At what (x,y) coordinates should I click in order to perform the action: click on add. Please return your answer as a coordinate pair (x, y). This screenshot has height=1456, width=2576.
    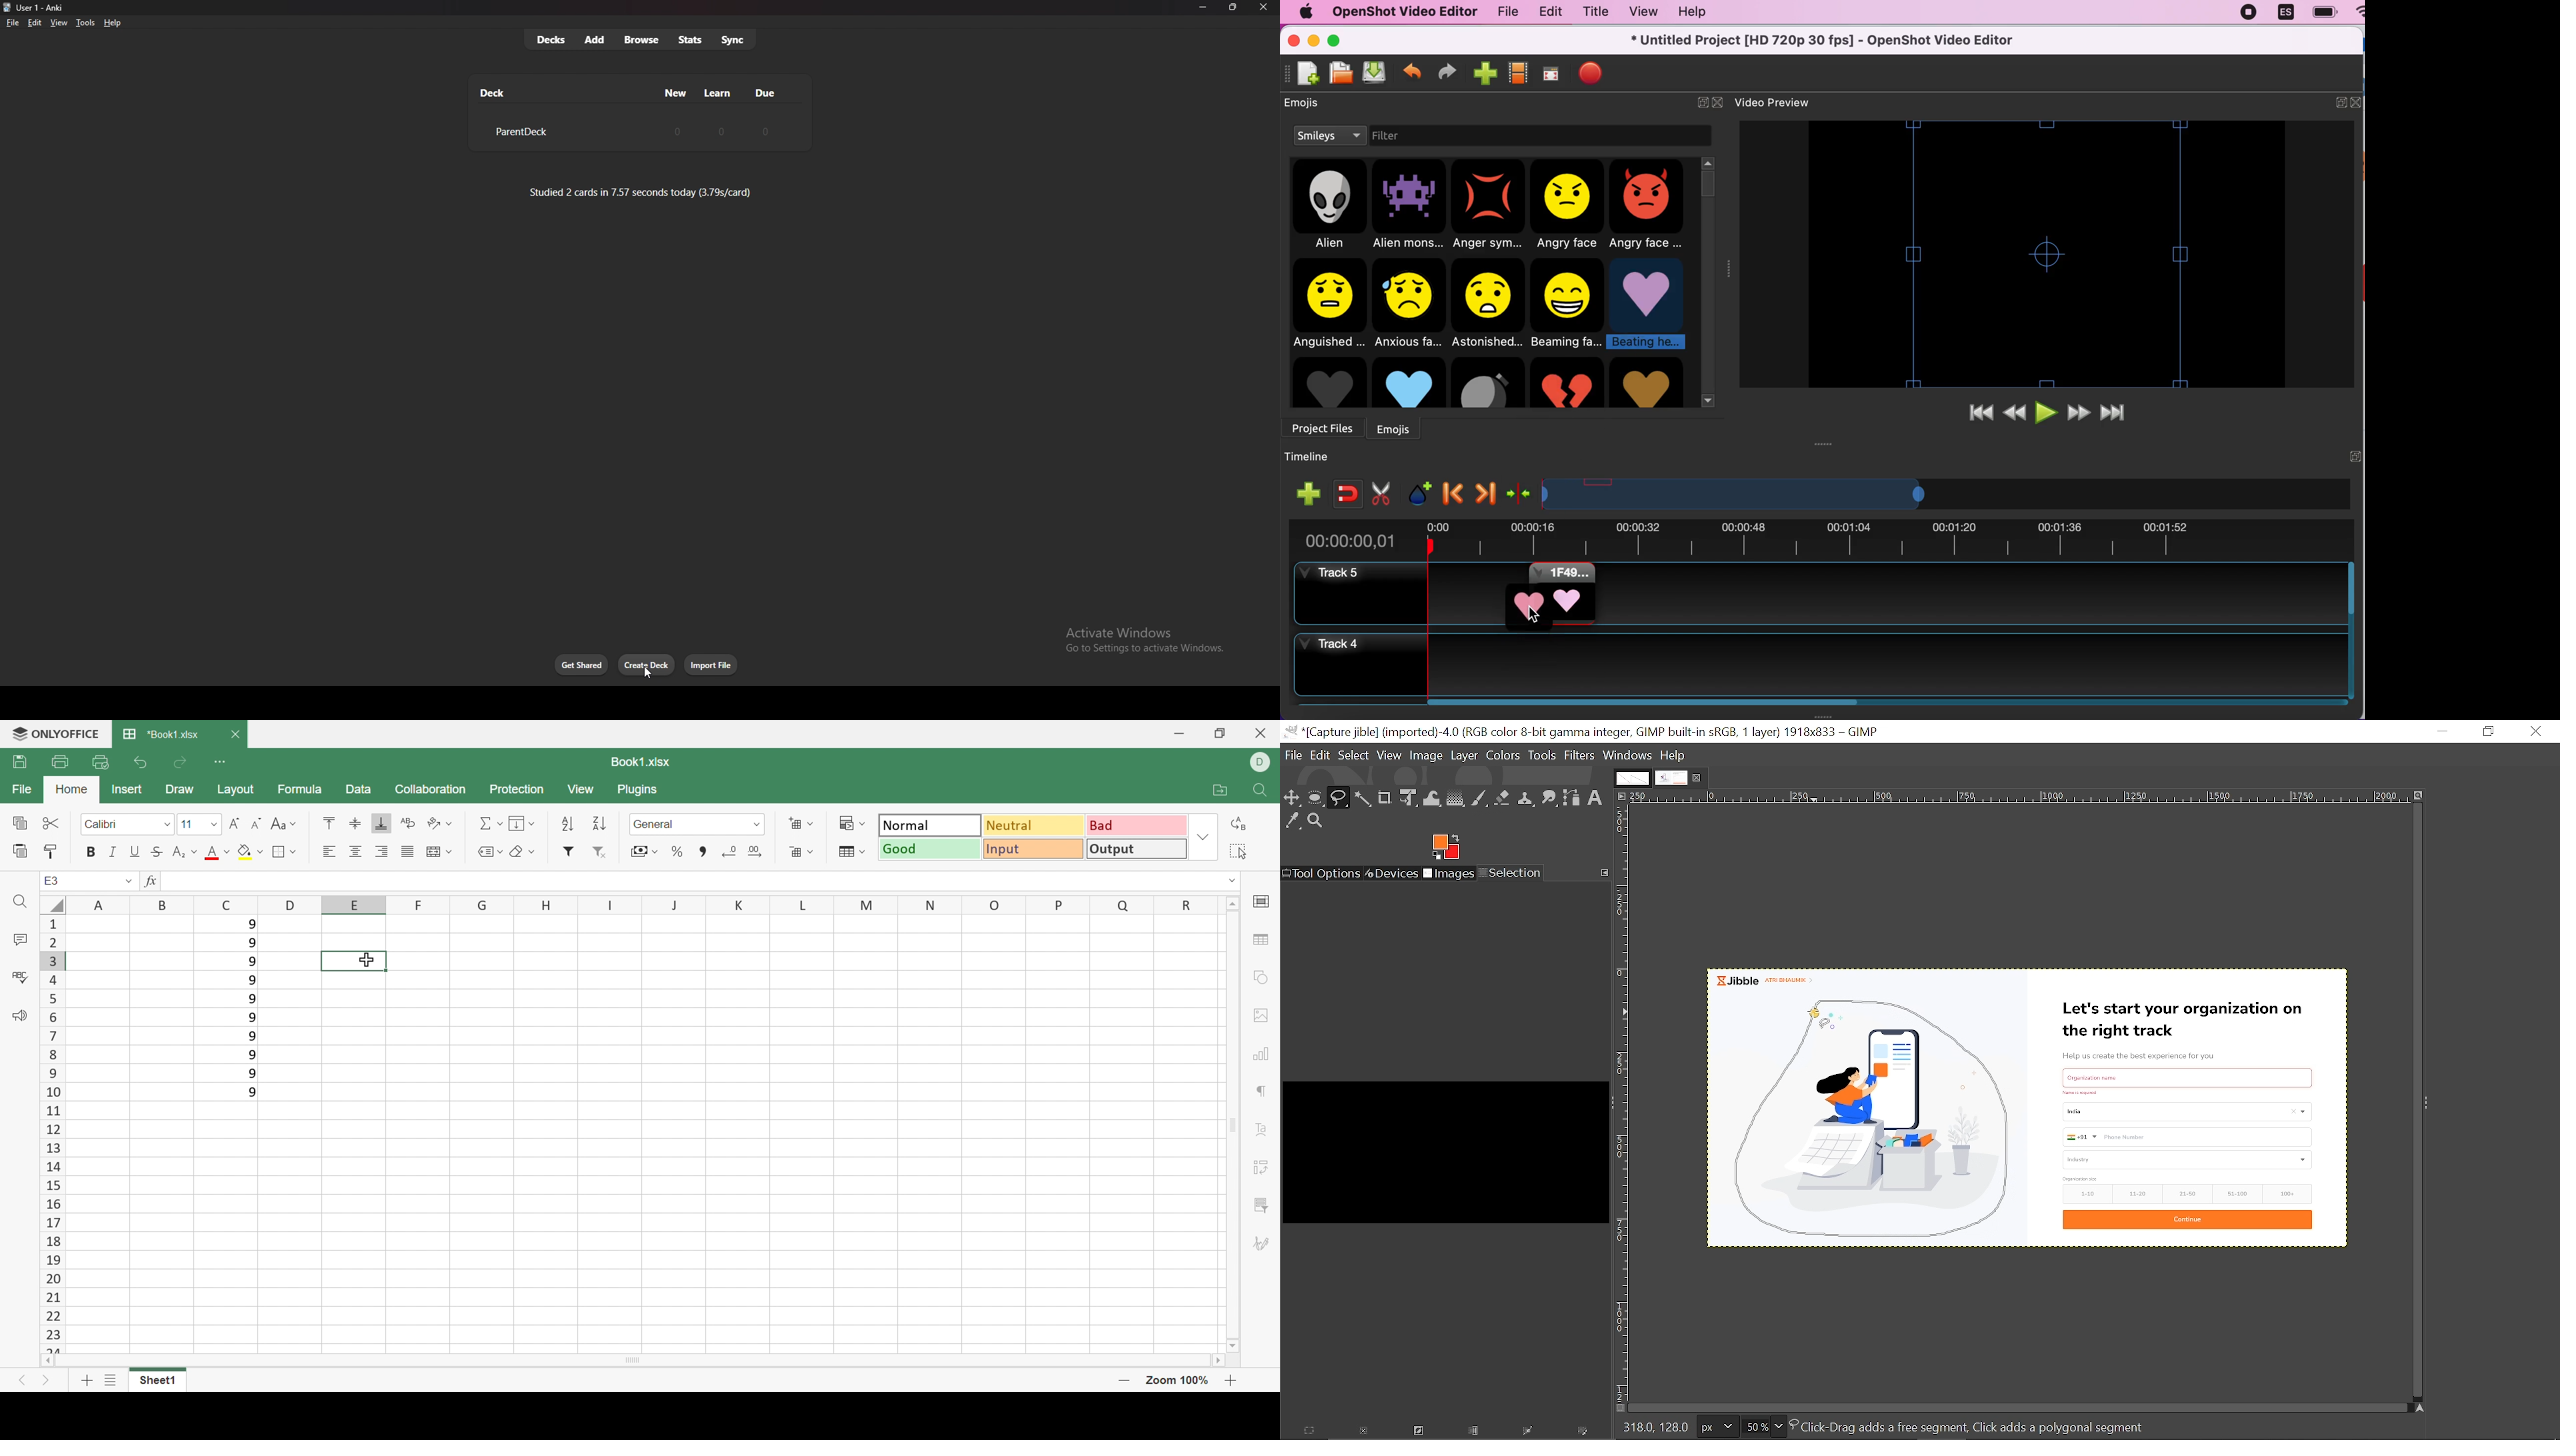
    Looking at the image, I should click on (595, 39).